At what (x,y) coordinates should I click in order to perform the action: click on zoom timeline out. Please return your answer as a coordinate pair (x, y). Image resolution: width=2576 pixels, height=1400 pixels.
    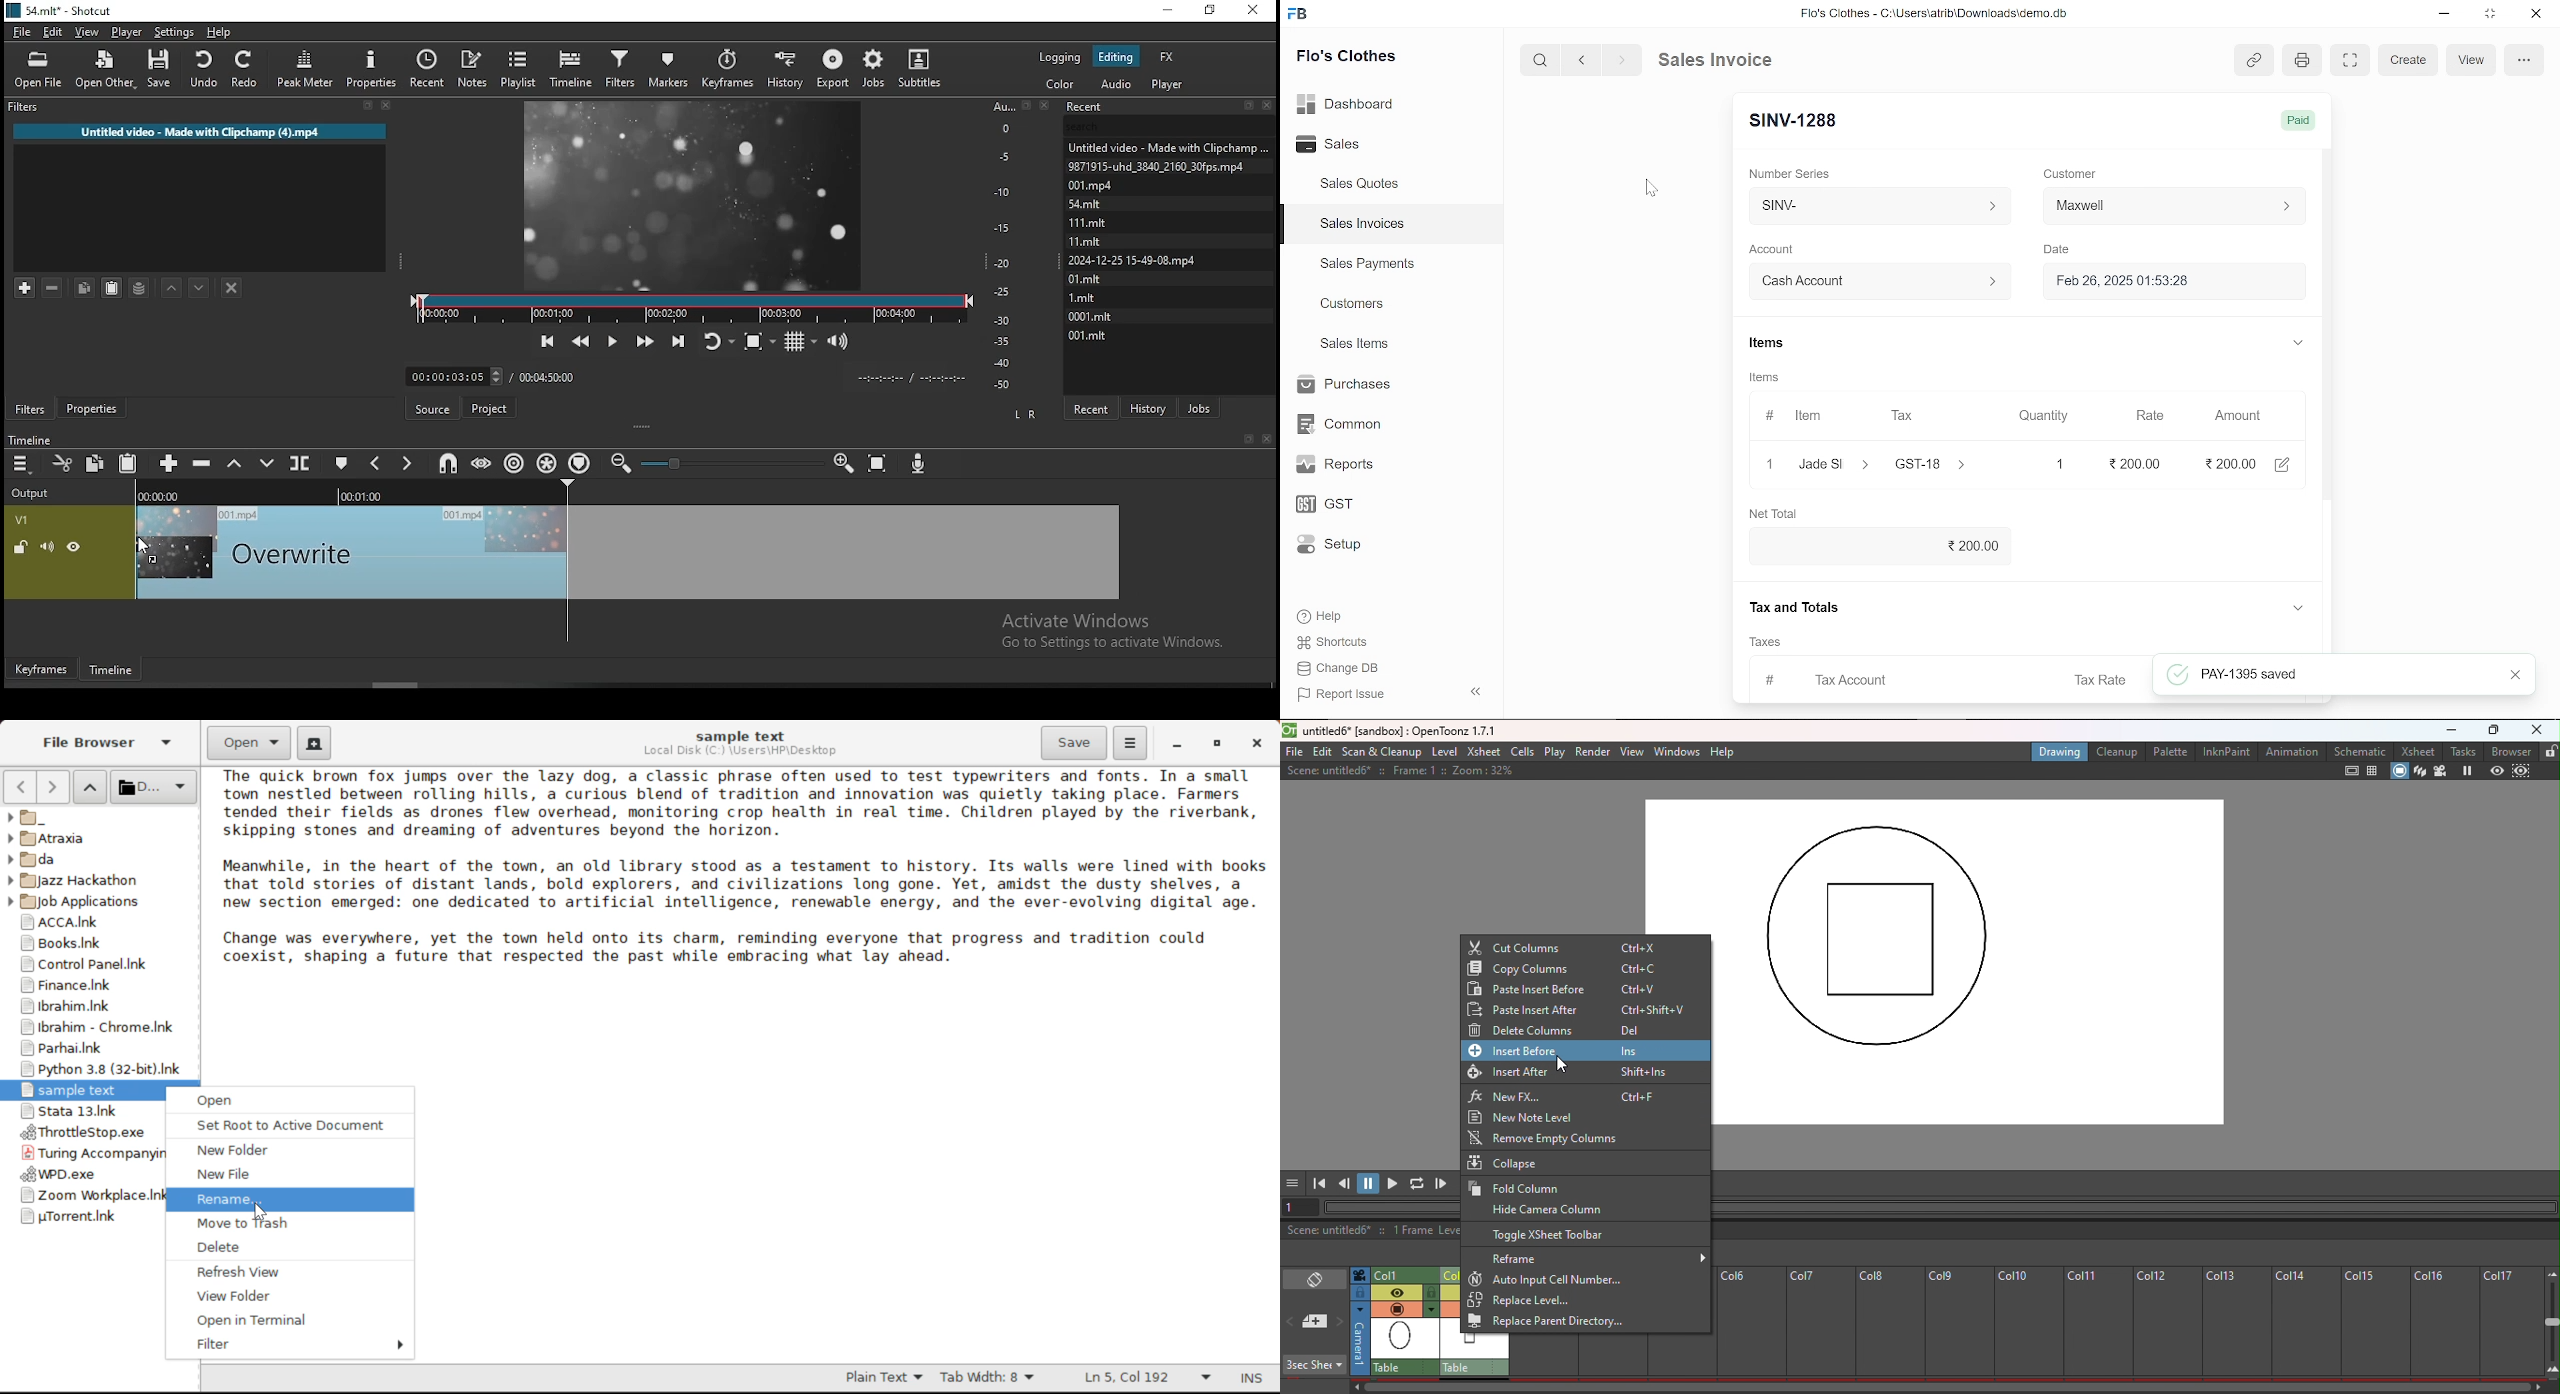
    Looking at the image, I should click on (843, 466).